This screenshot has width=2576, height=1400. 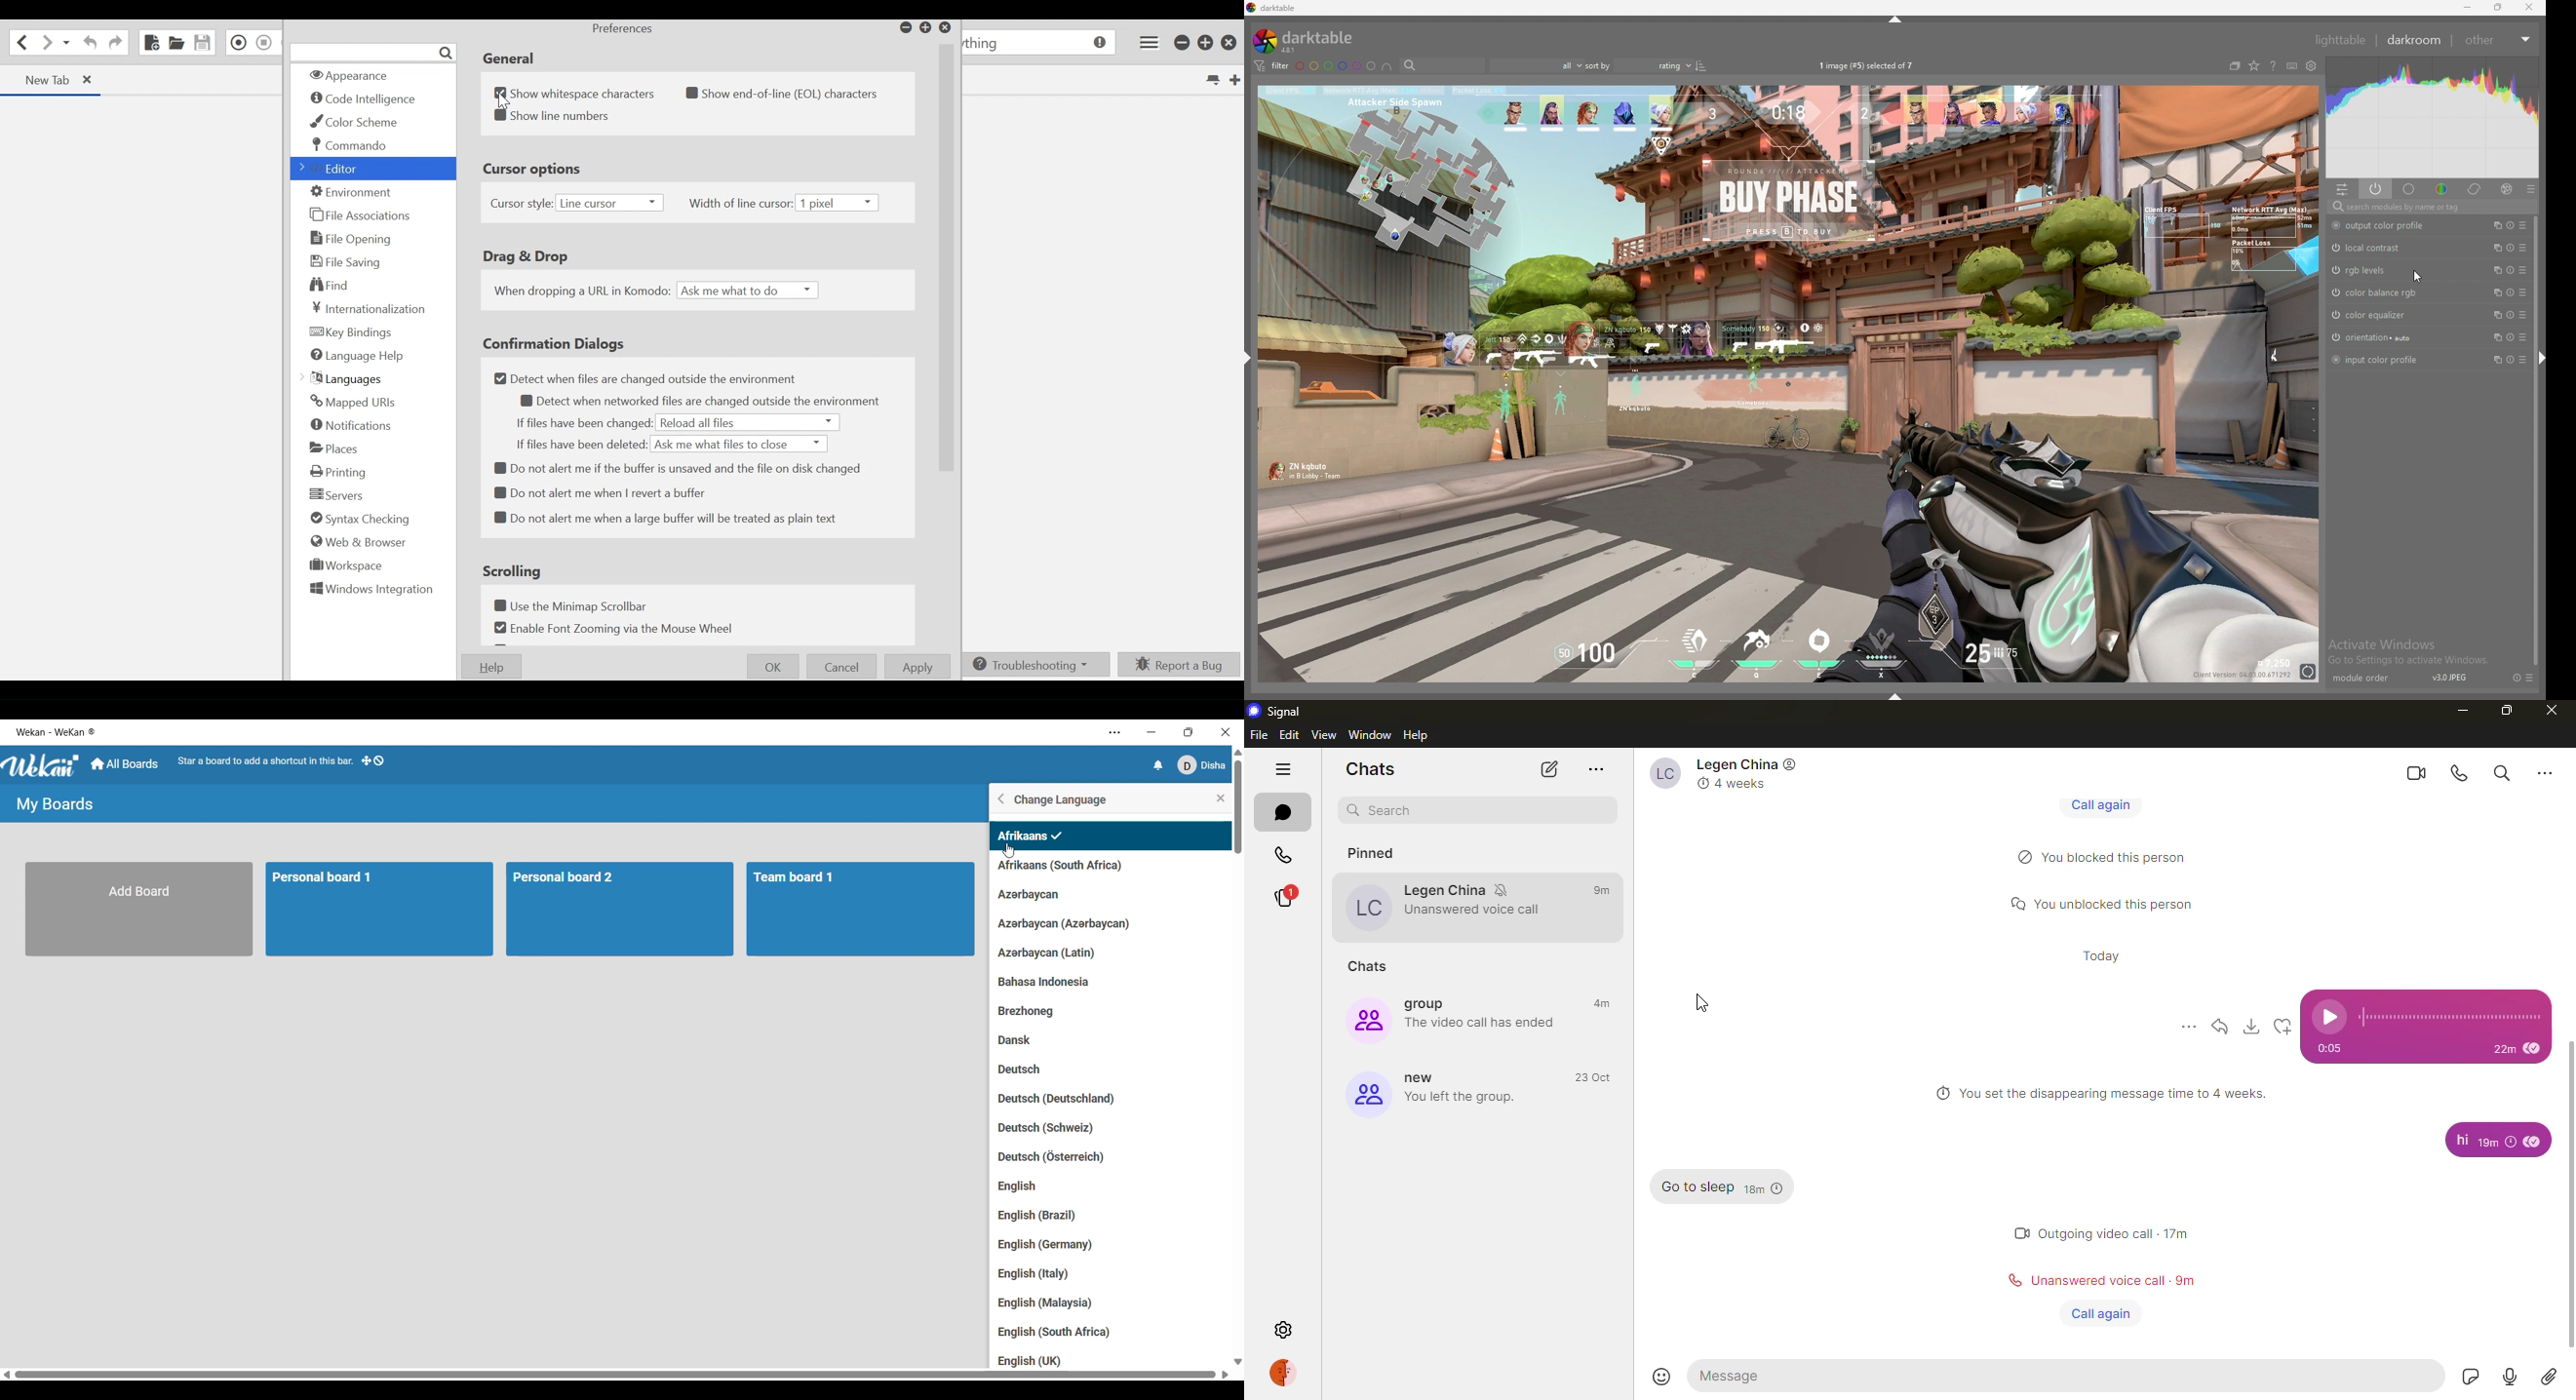 What do you see at coordinates (1285, 1374) in the screenshot?
I see `profile` at bounding box center [1285, 1374].